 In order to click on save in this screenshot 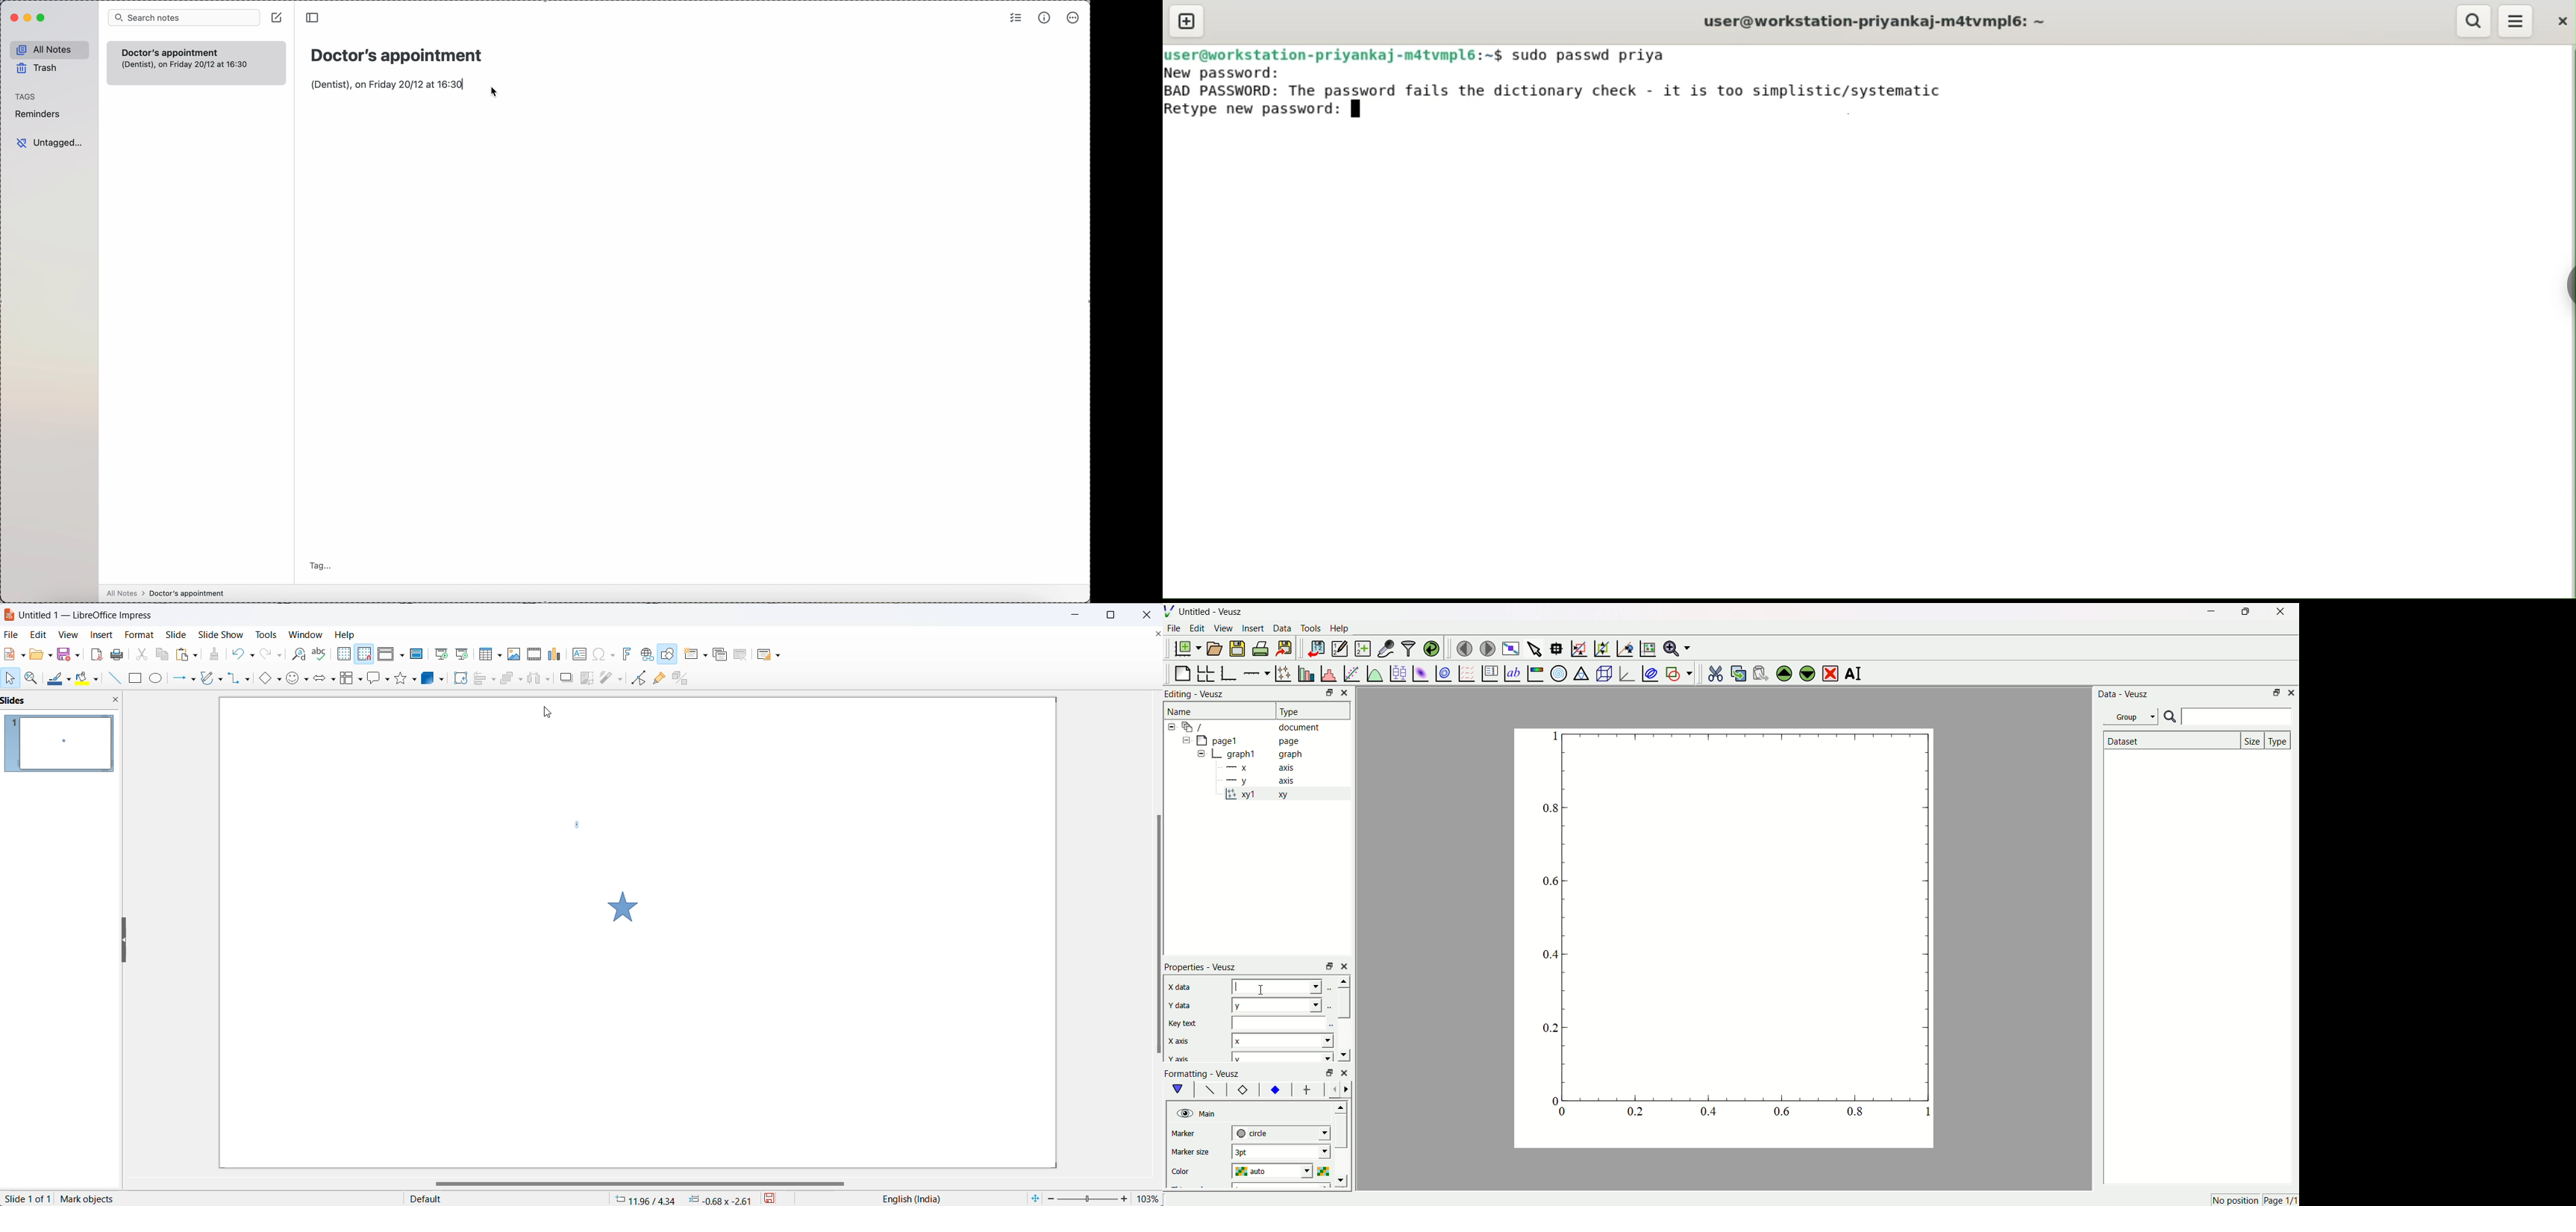, I will do `click(69, 654)`.